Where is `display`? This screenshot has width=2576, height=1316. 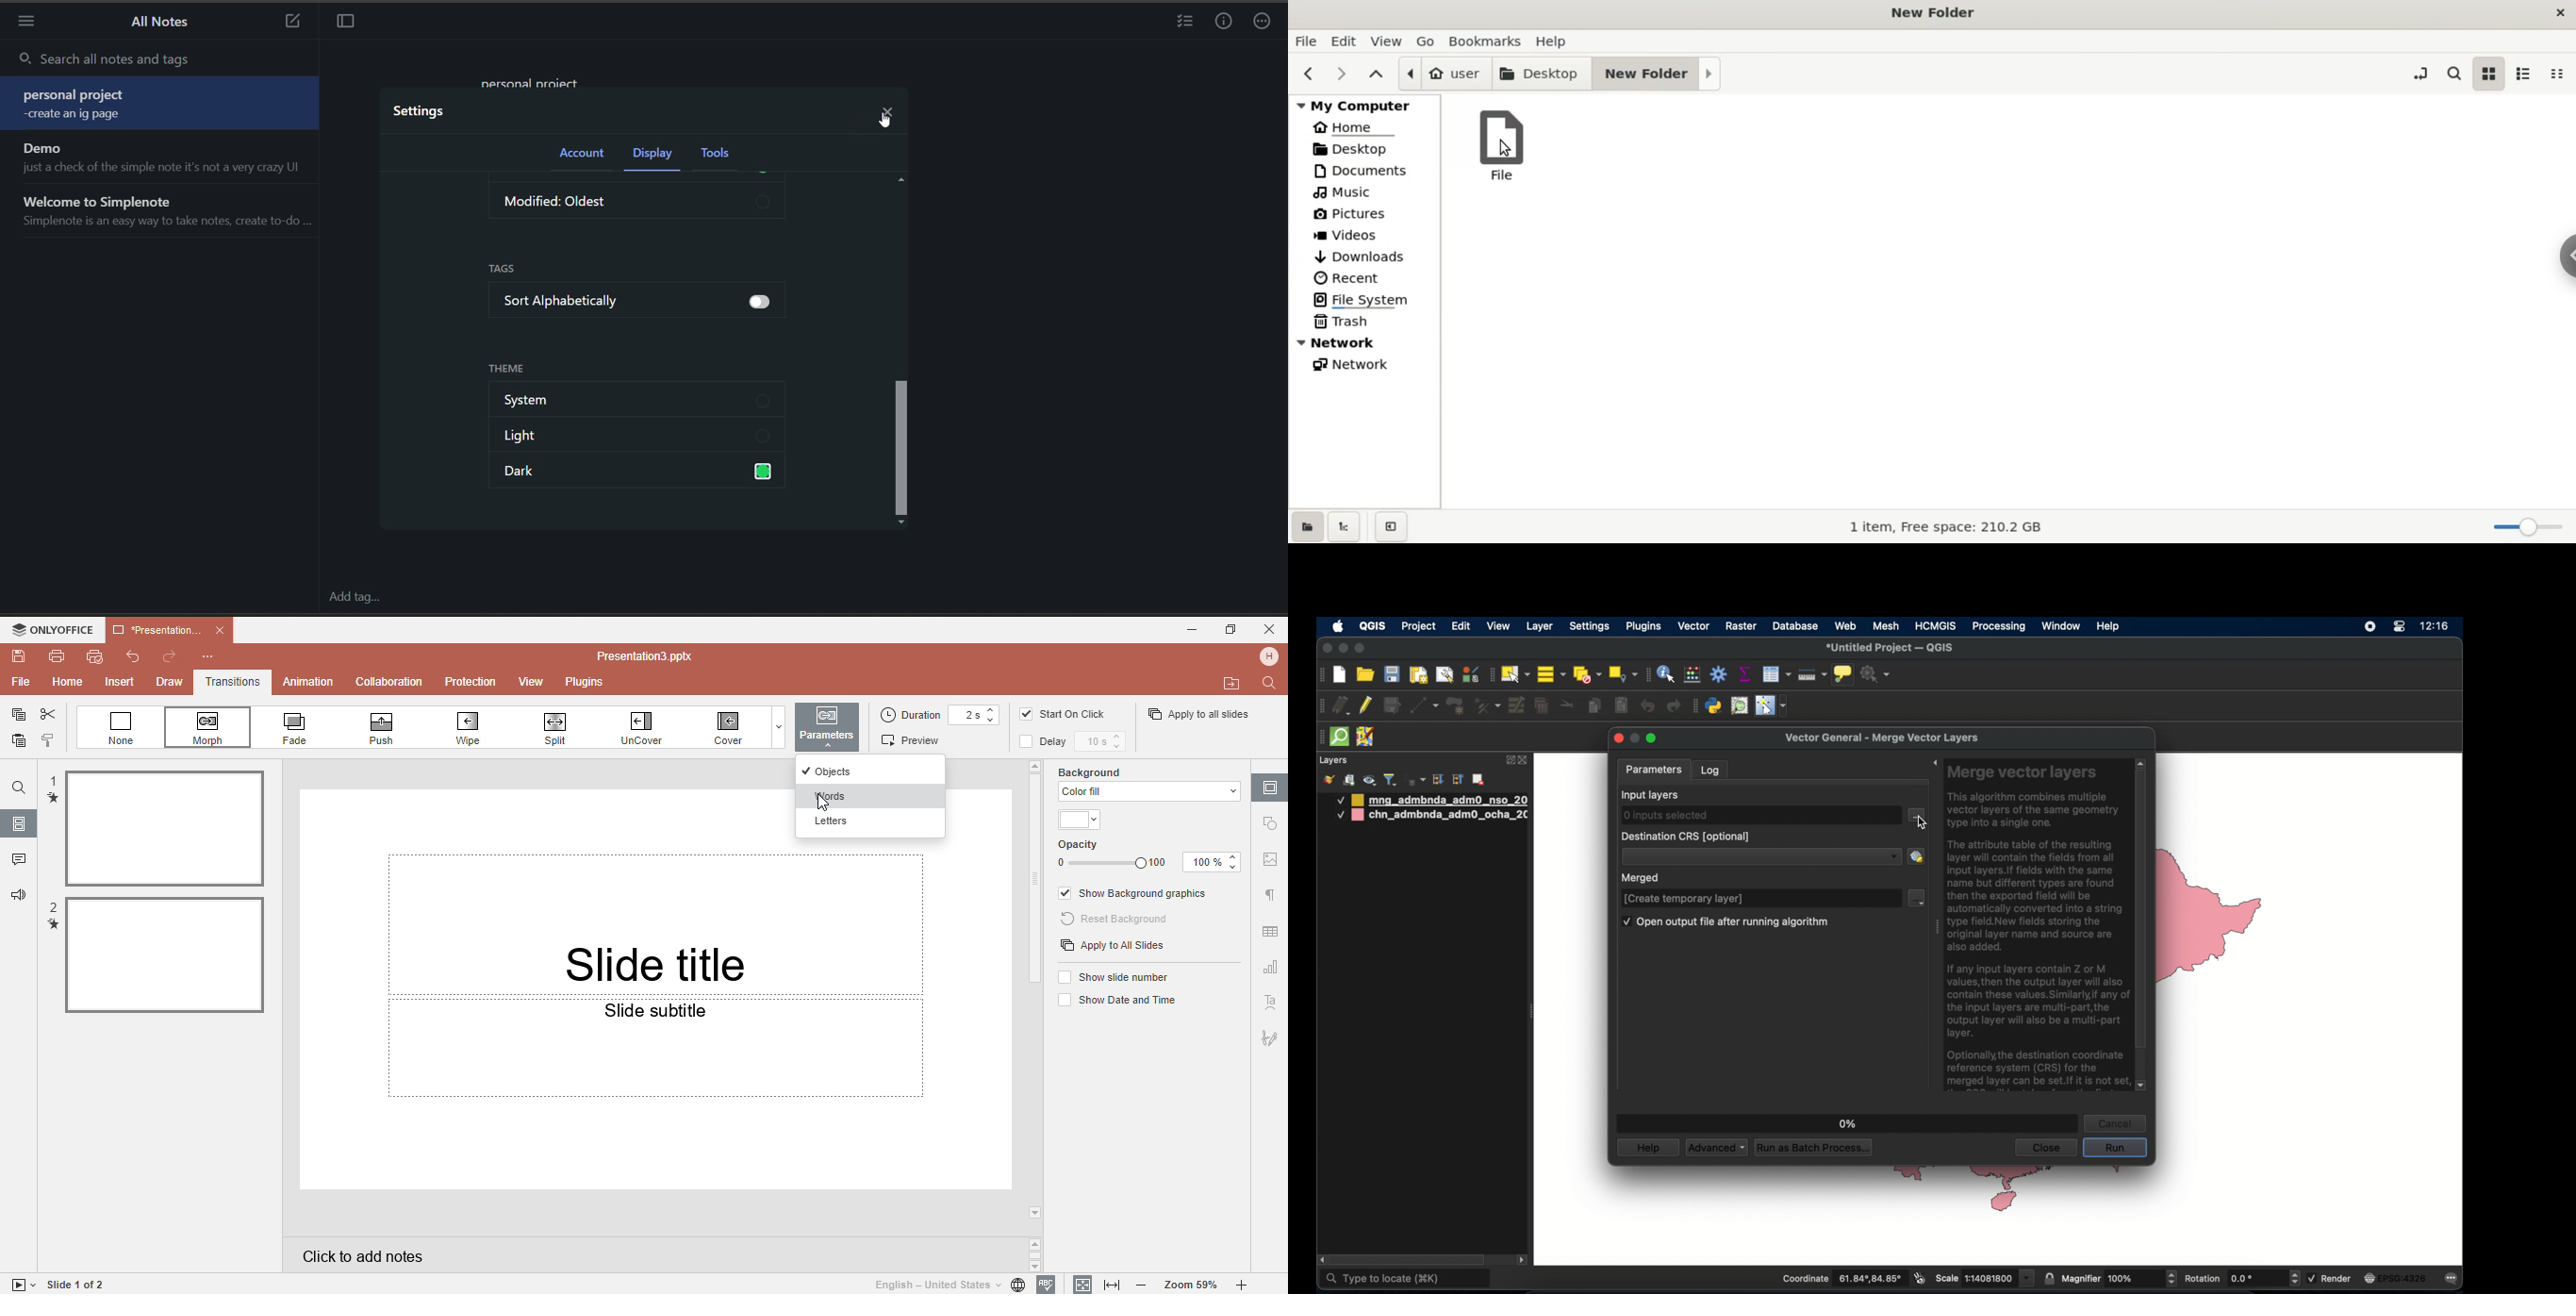 display is located at coordinates (650, 156).